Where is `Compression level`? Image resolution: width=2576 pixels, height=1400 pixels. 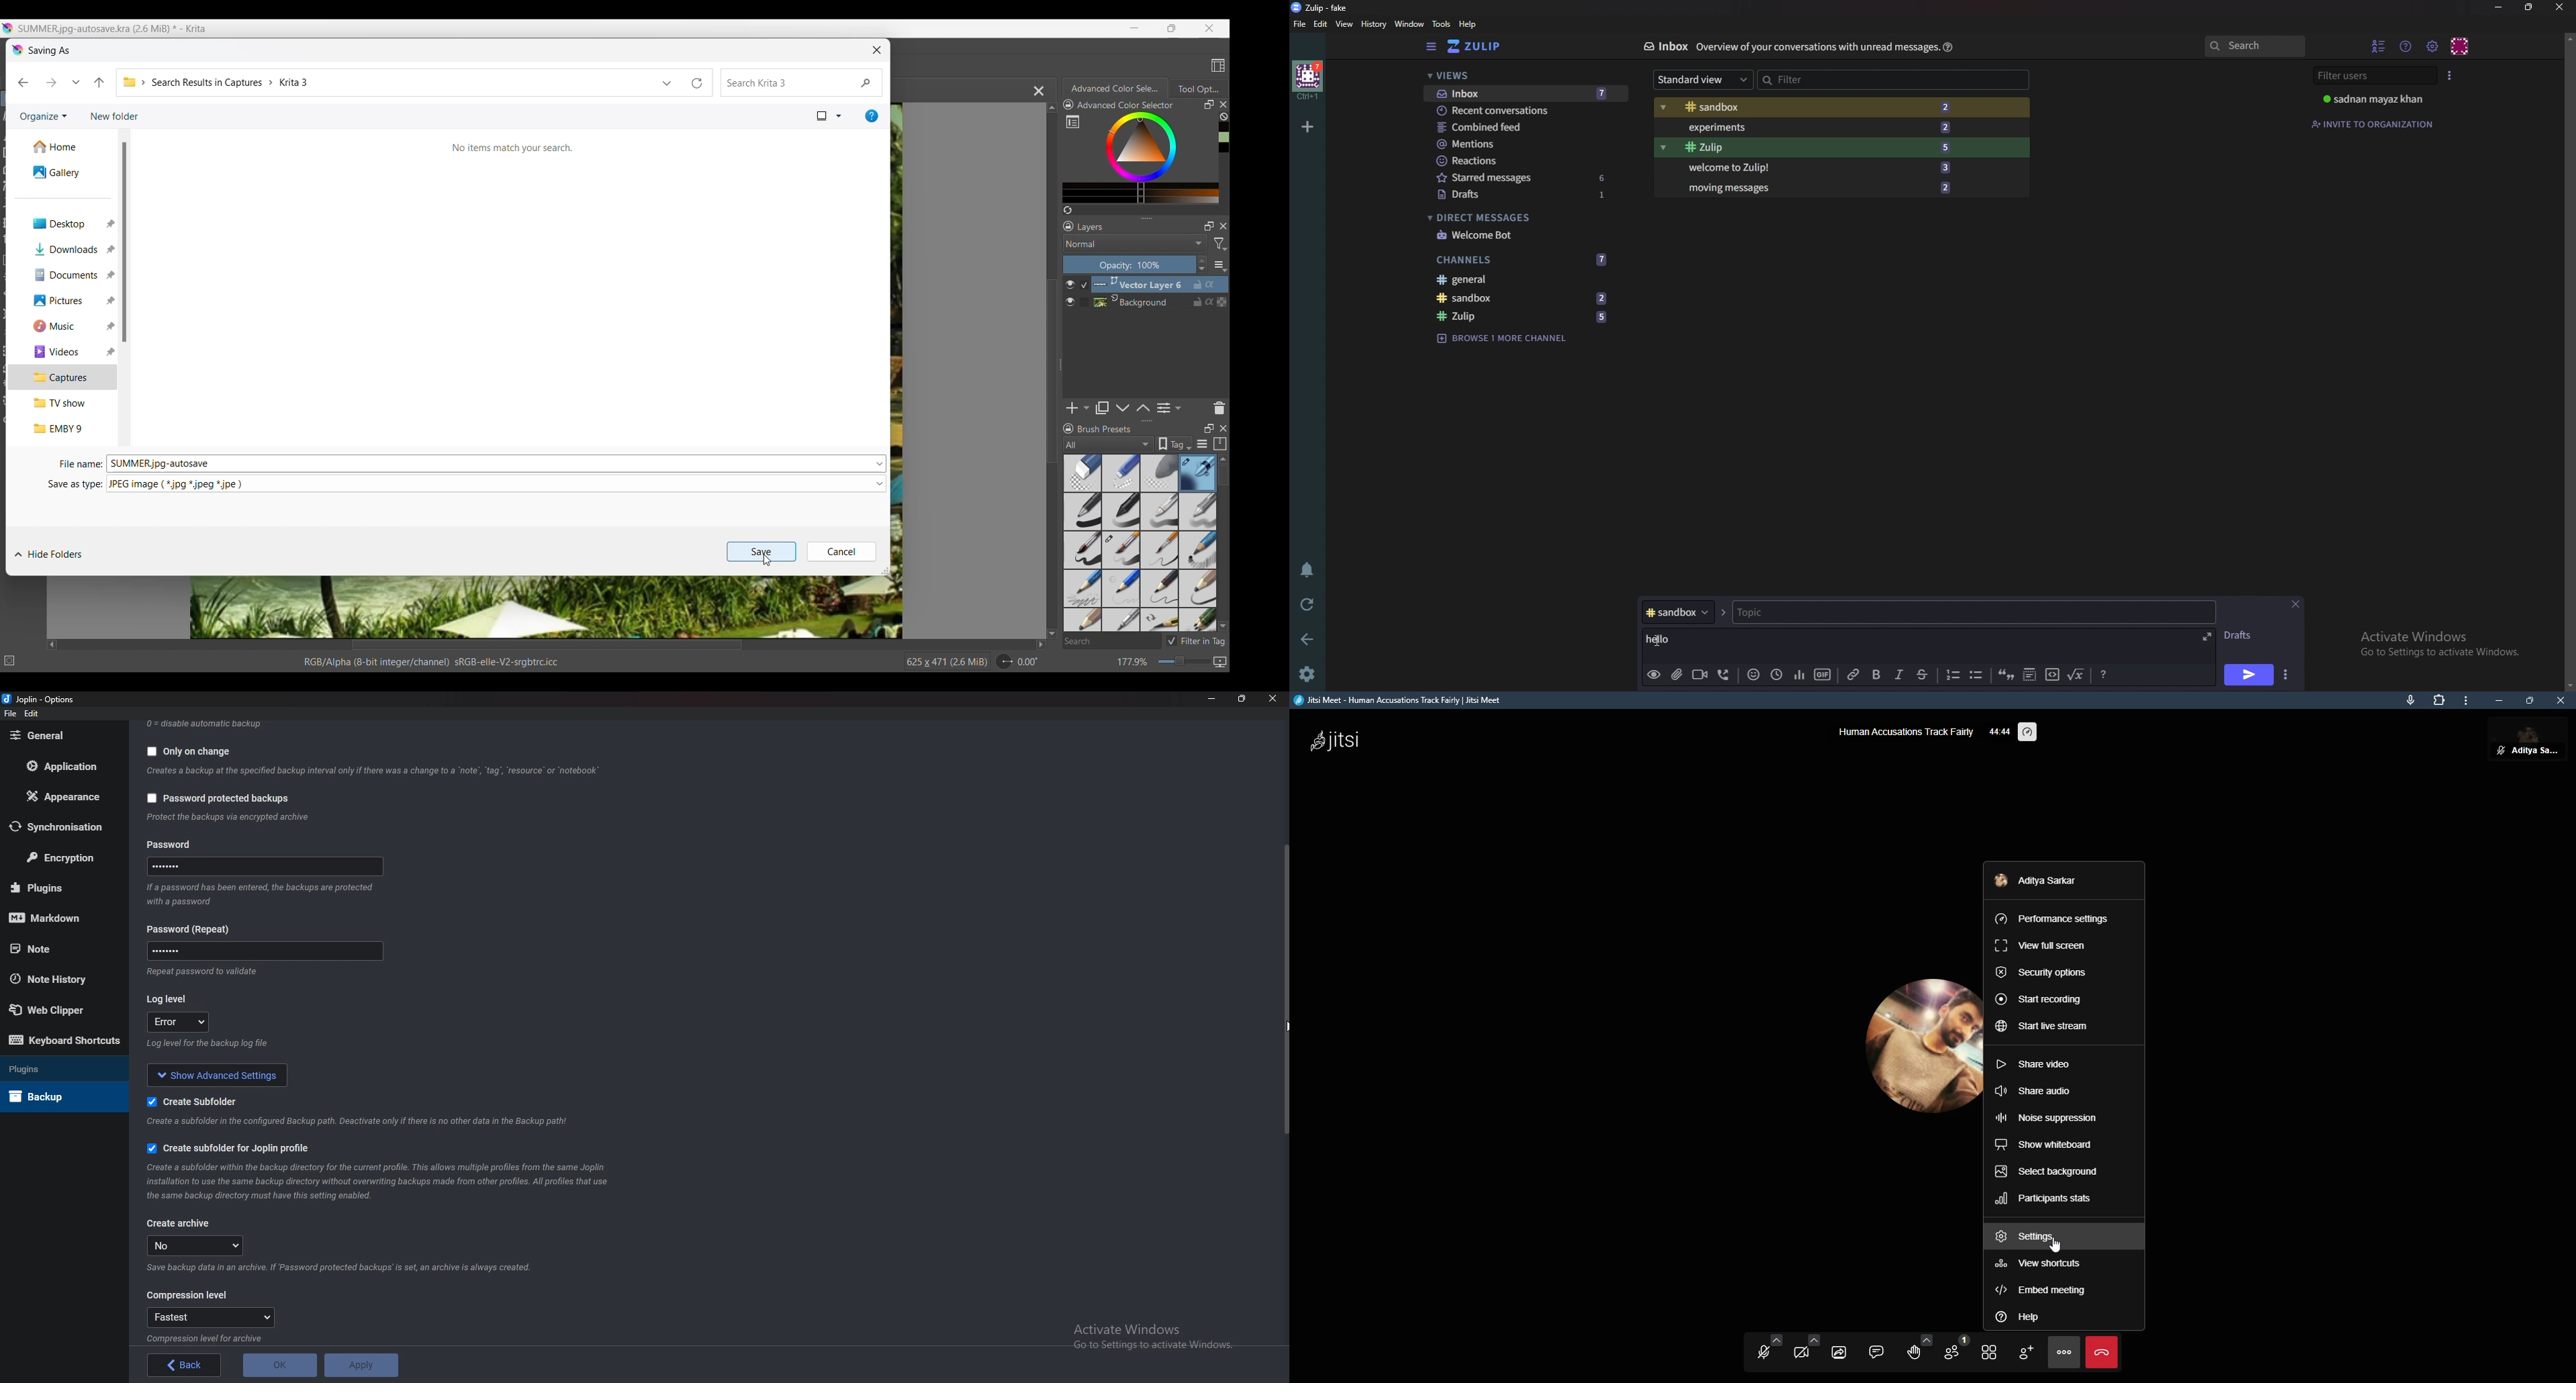
Compression level is located at coordinates (185, 1294).